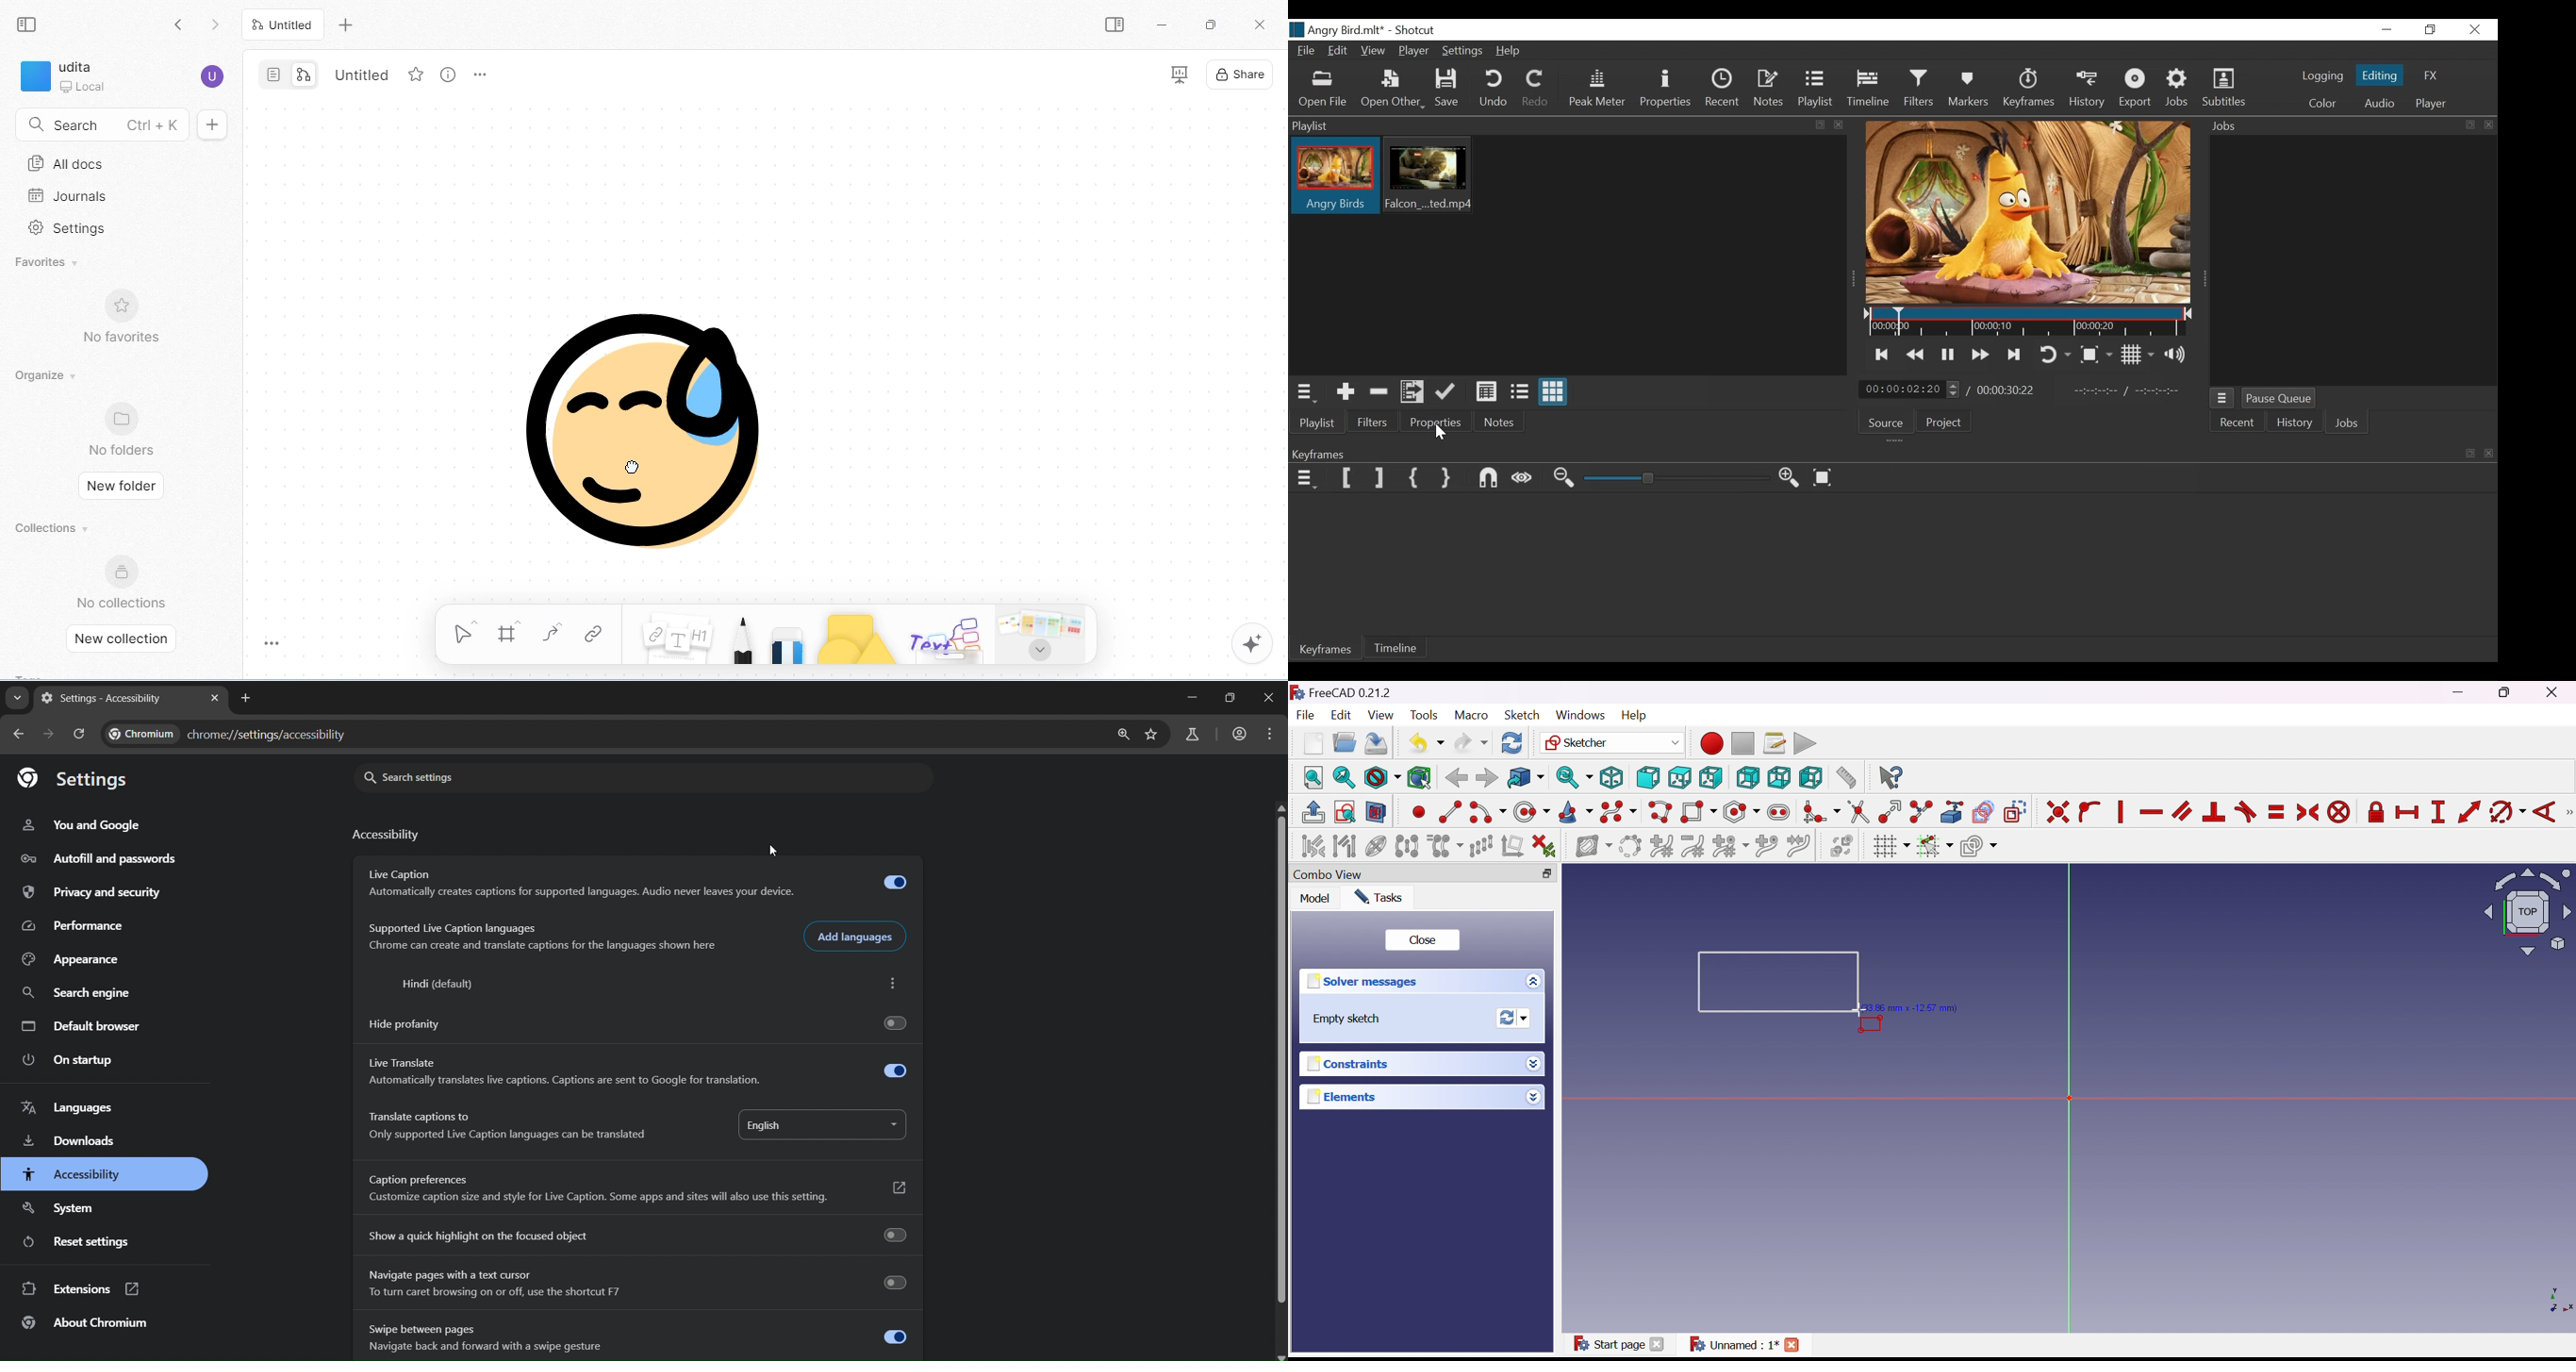 The width and height of the screenshot is (2576, 1372). What do you see at coordinates (1867, 91) in the screenshot?
I see `Timeline` at bounding box center [1867, 91].